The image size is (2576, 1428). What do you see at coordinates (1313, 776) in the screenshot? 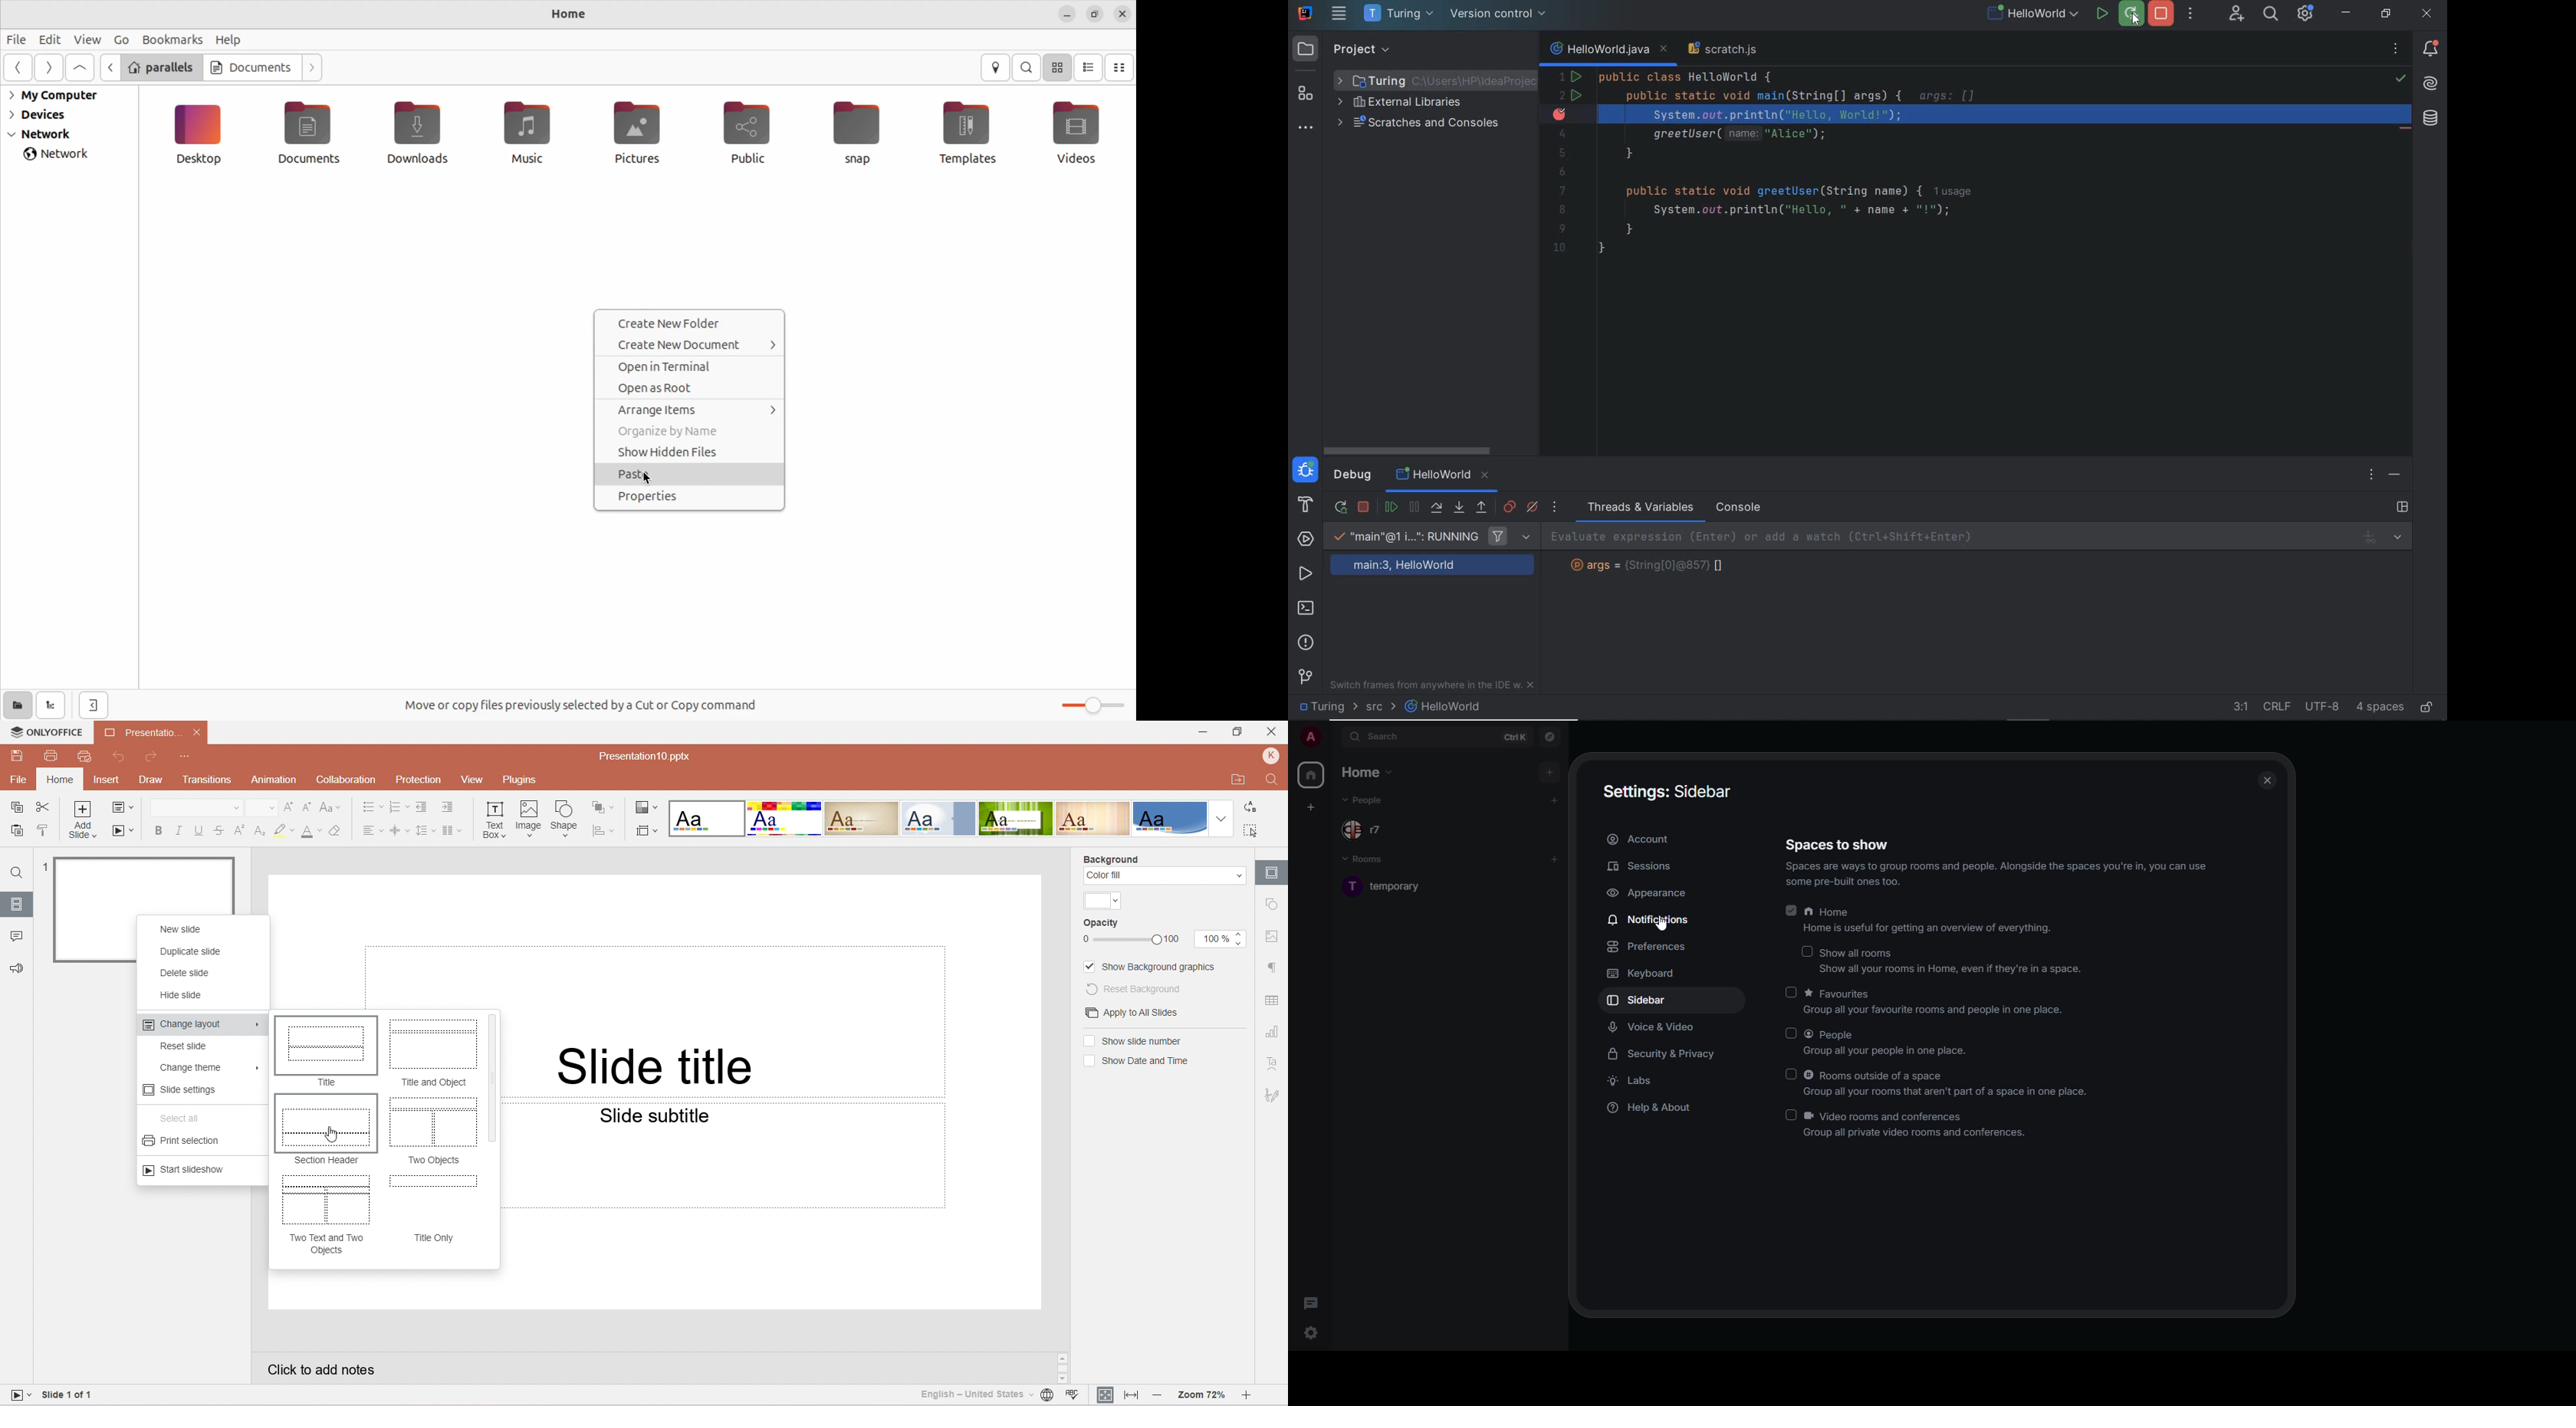
I see `home` at bounding box center [1313, 776].